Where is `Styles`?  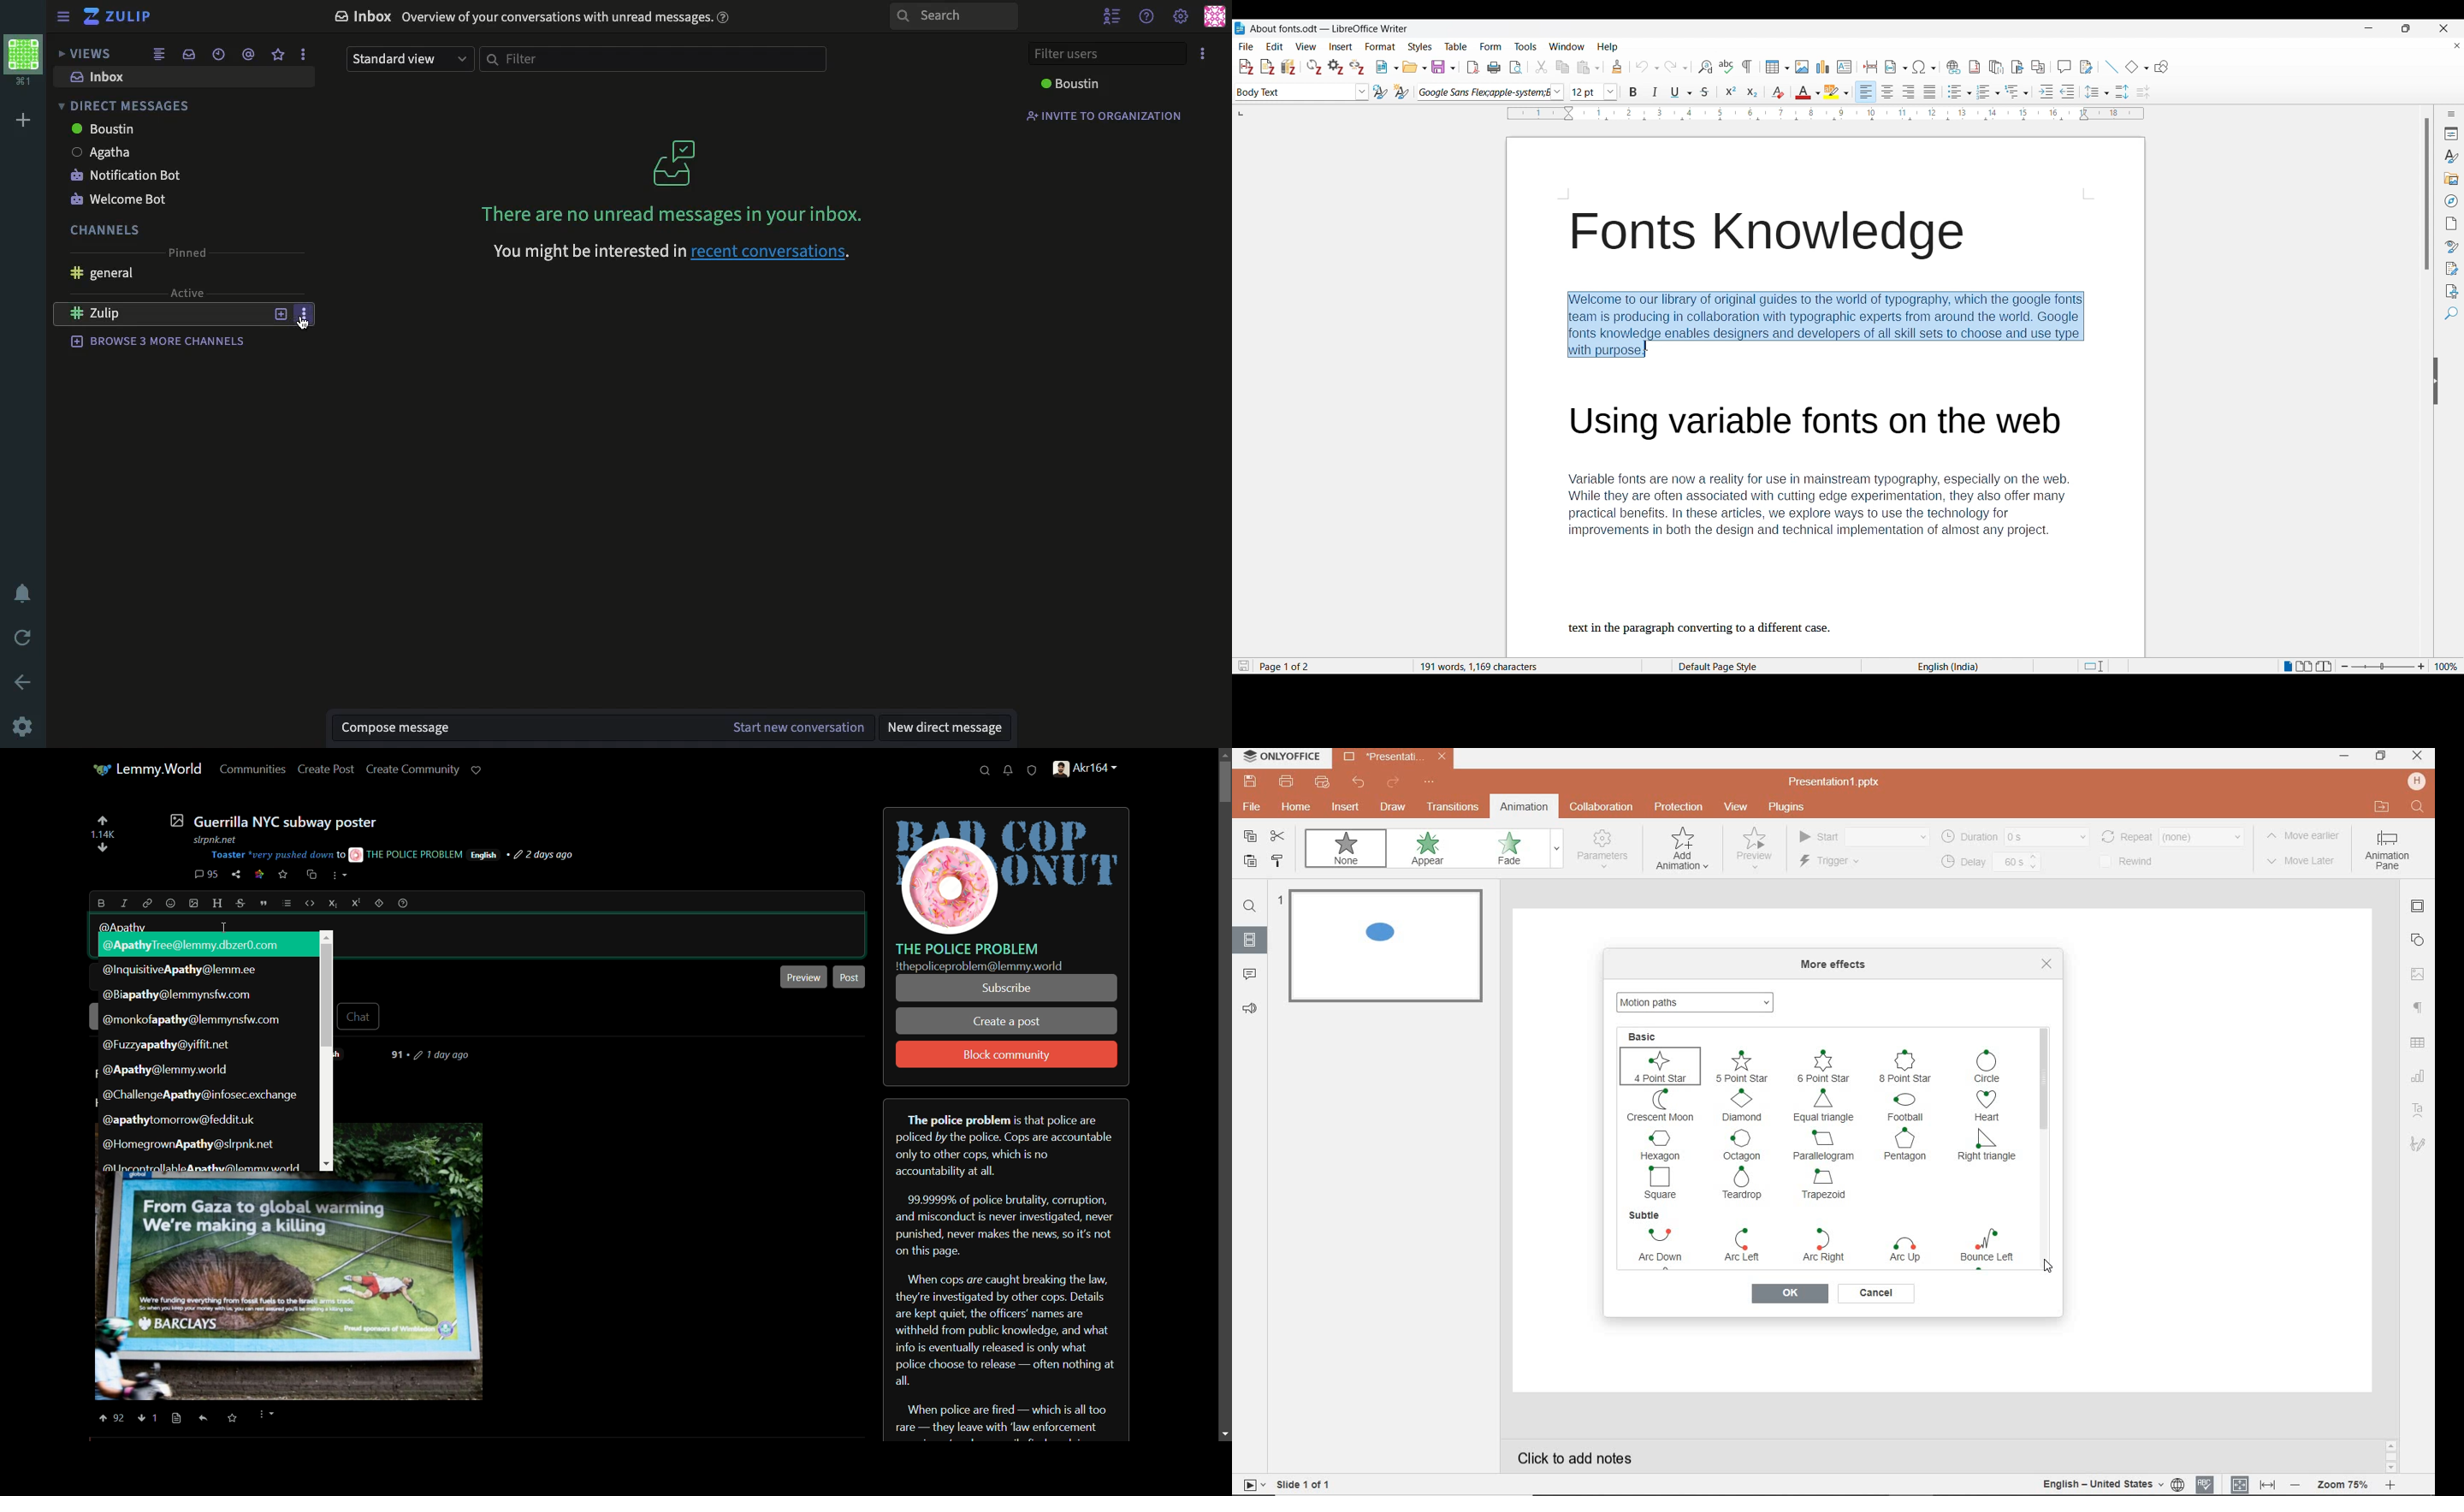
Styles is located at coordinates (2451, 156).